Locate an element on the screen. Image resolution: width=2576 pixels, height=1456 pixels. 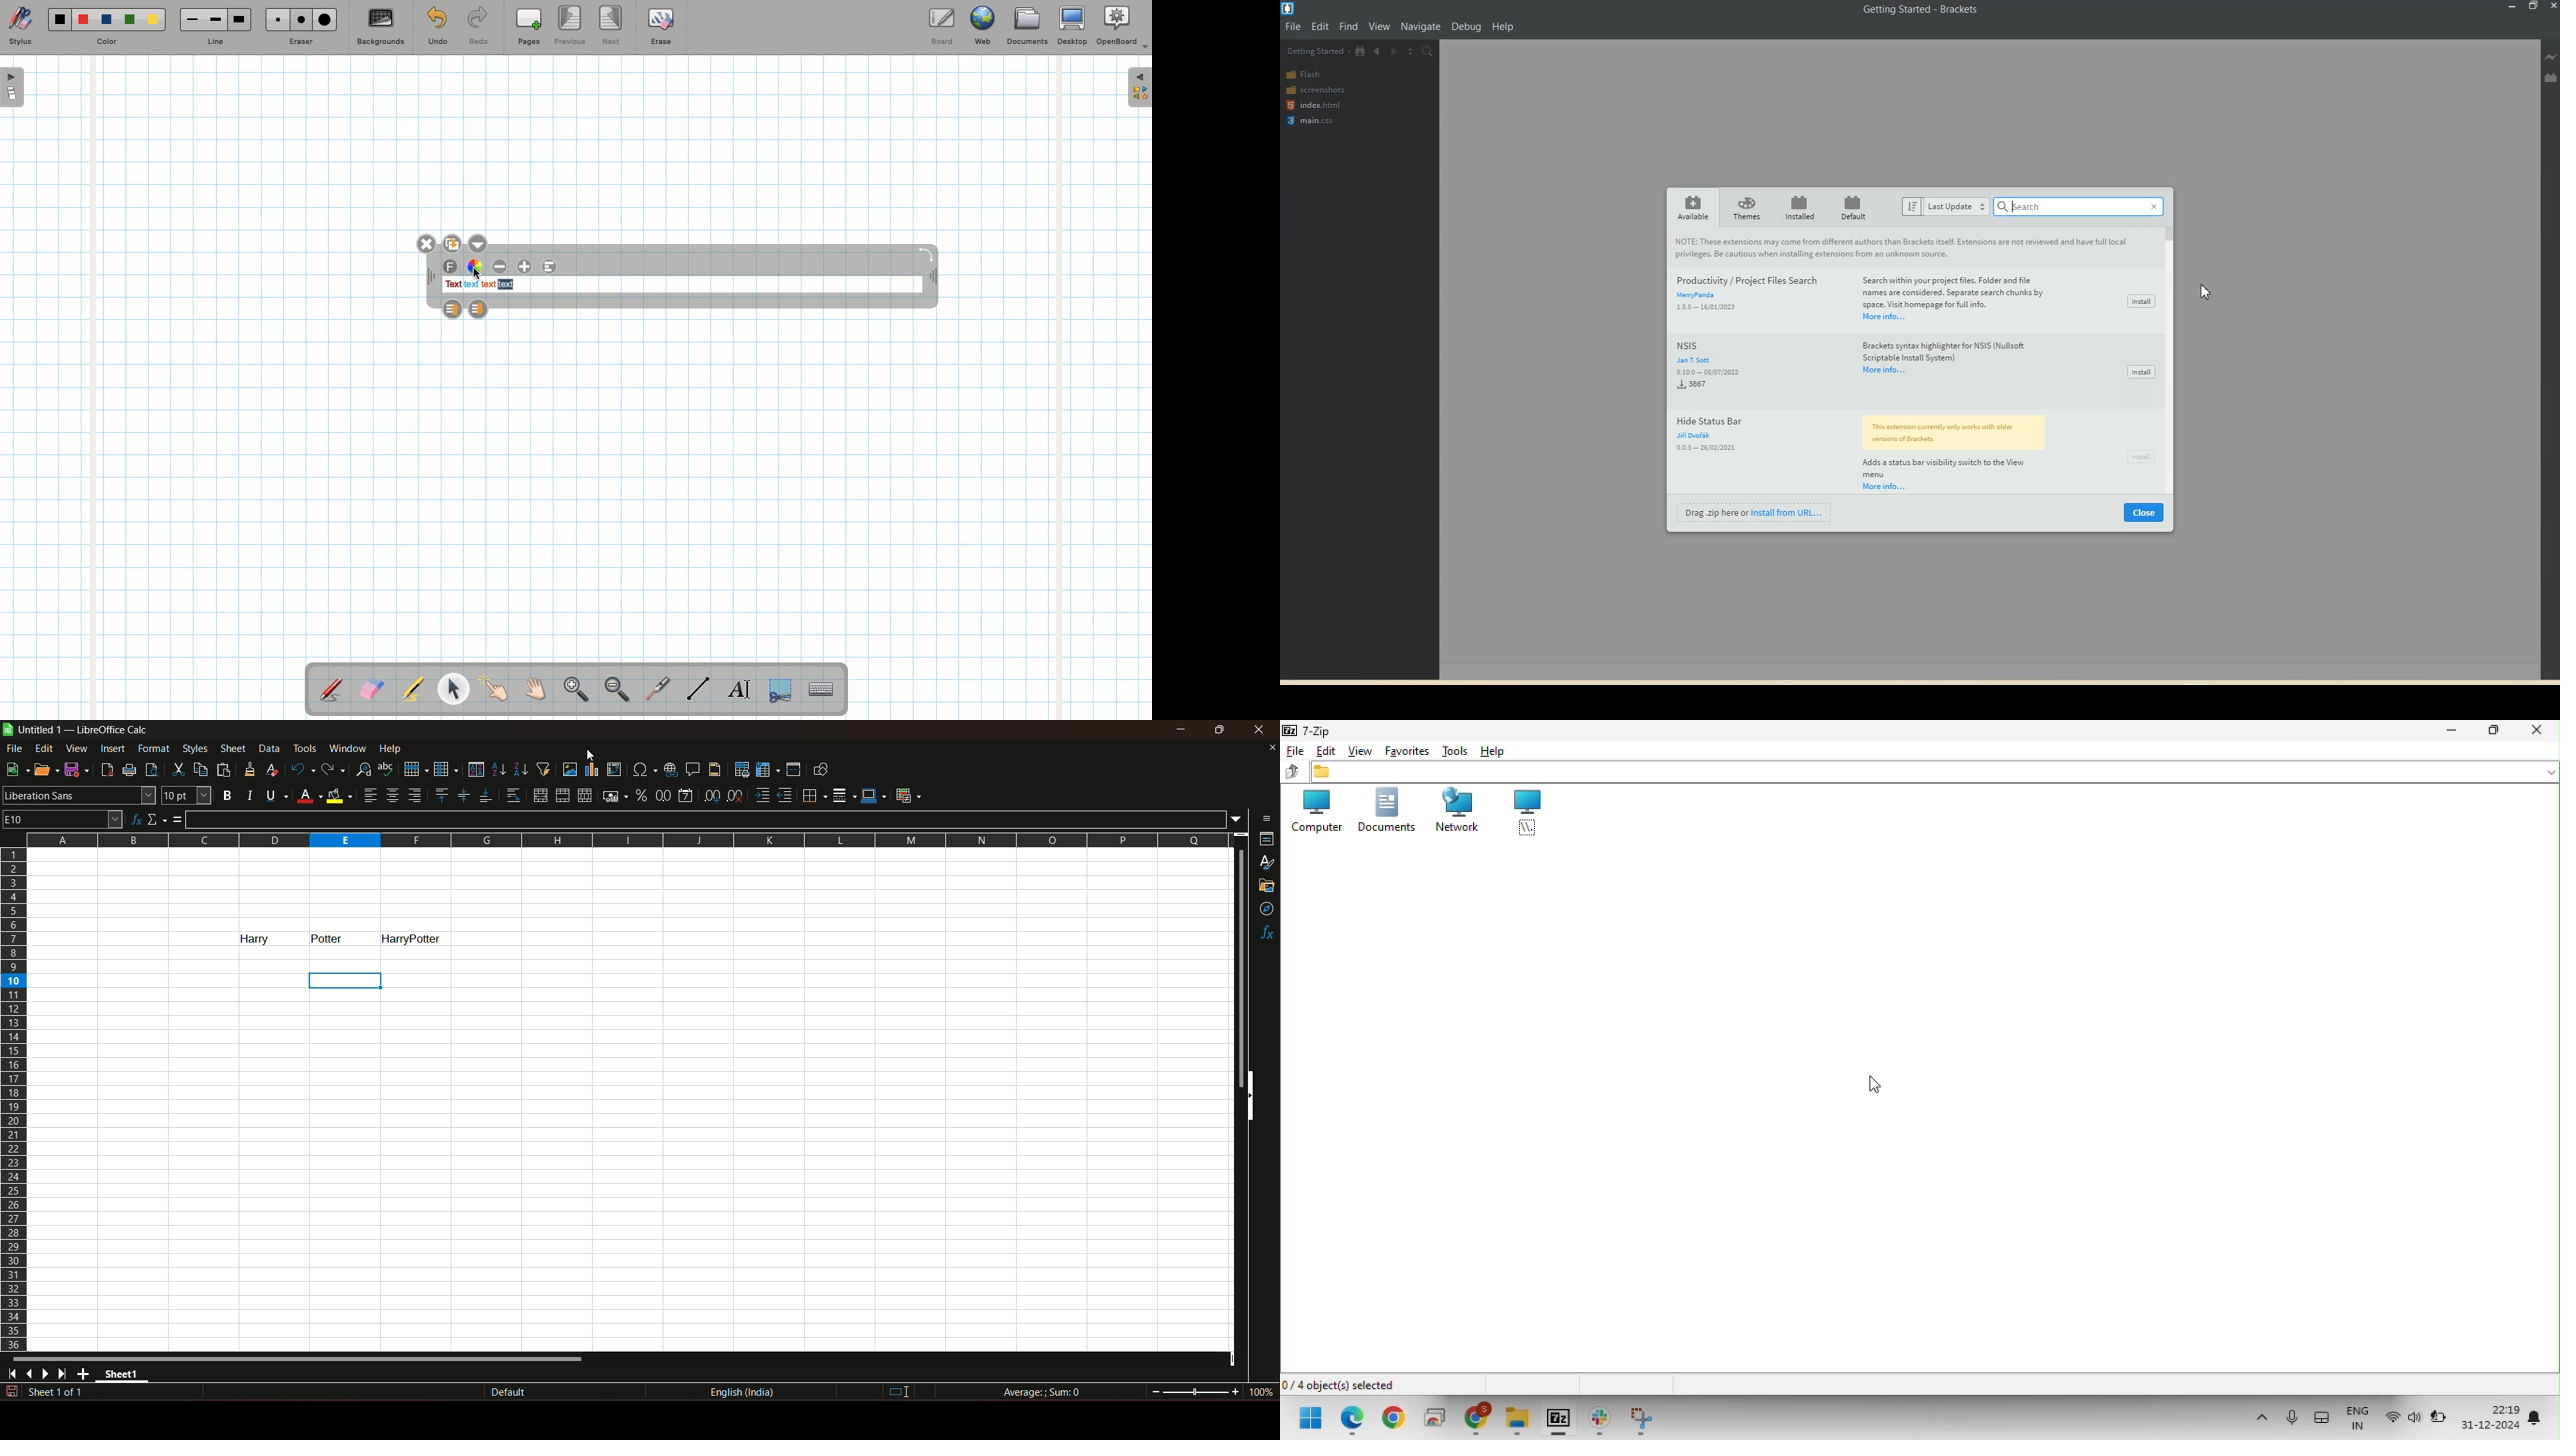
font name is located at coordinates (79, 795).